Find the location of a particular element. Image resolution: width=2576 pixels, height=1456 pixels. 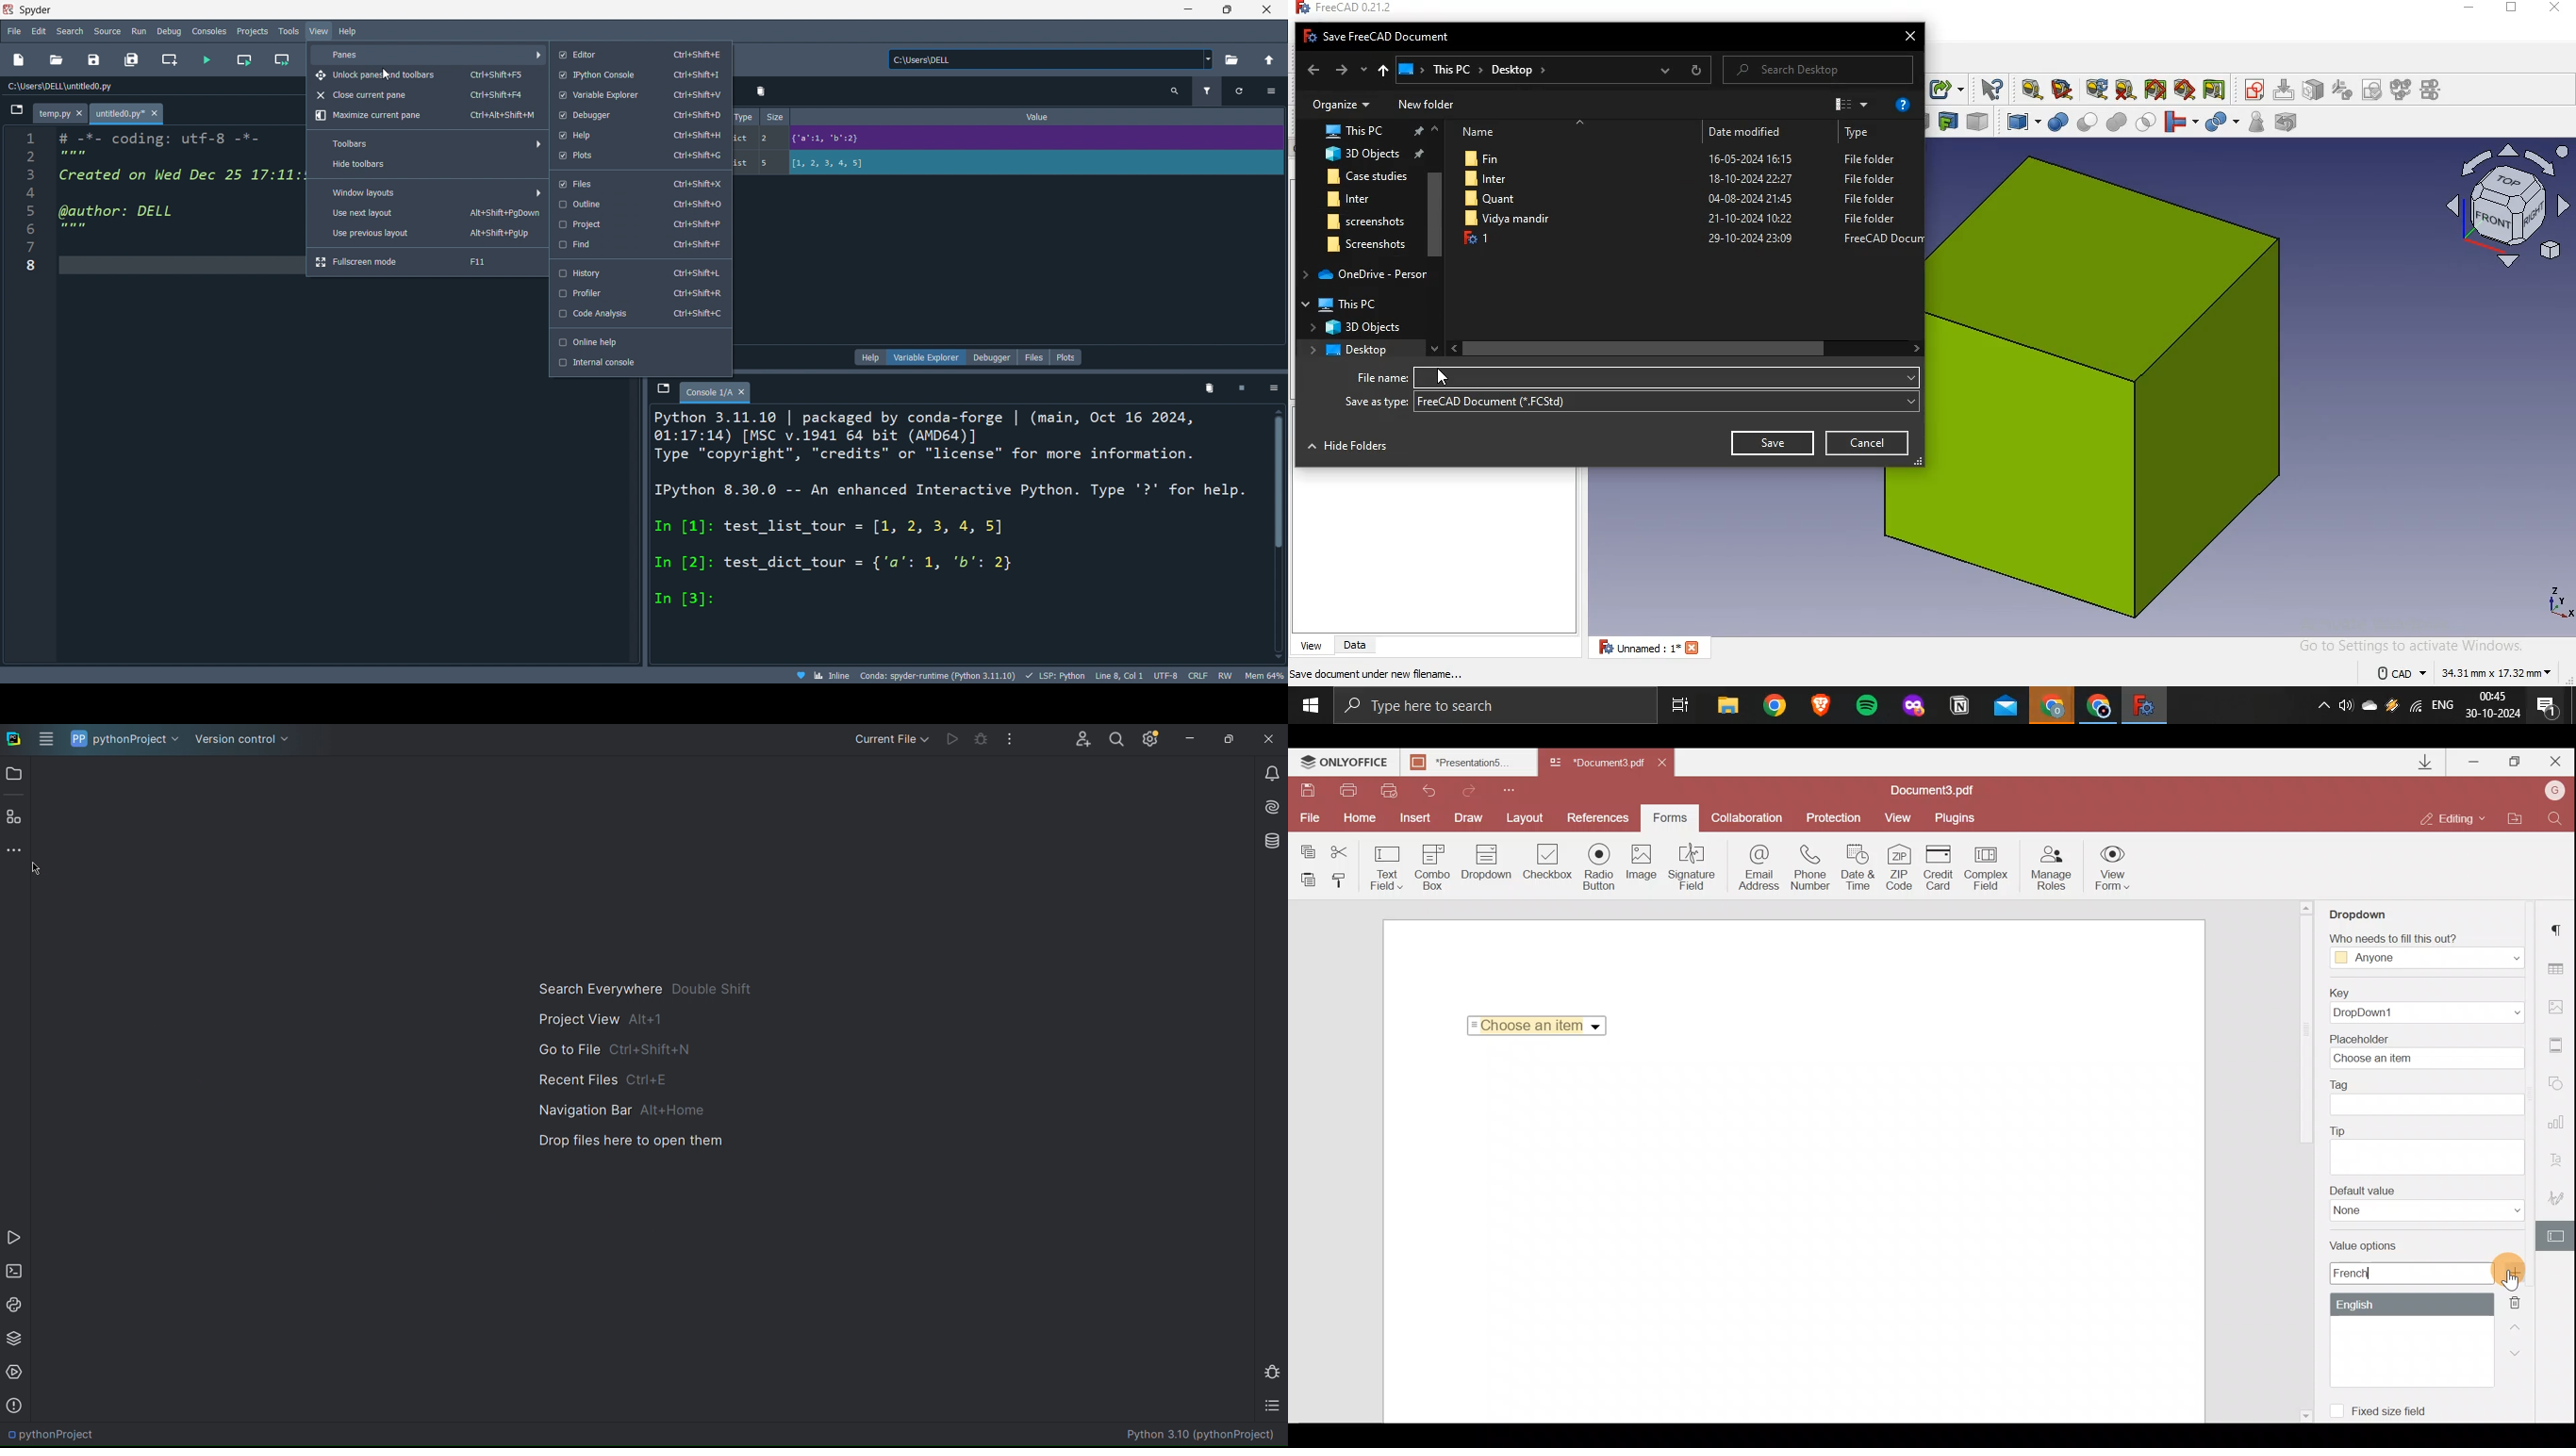

close is located at coordinates (1267, 9).